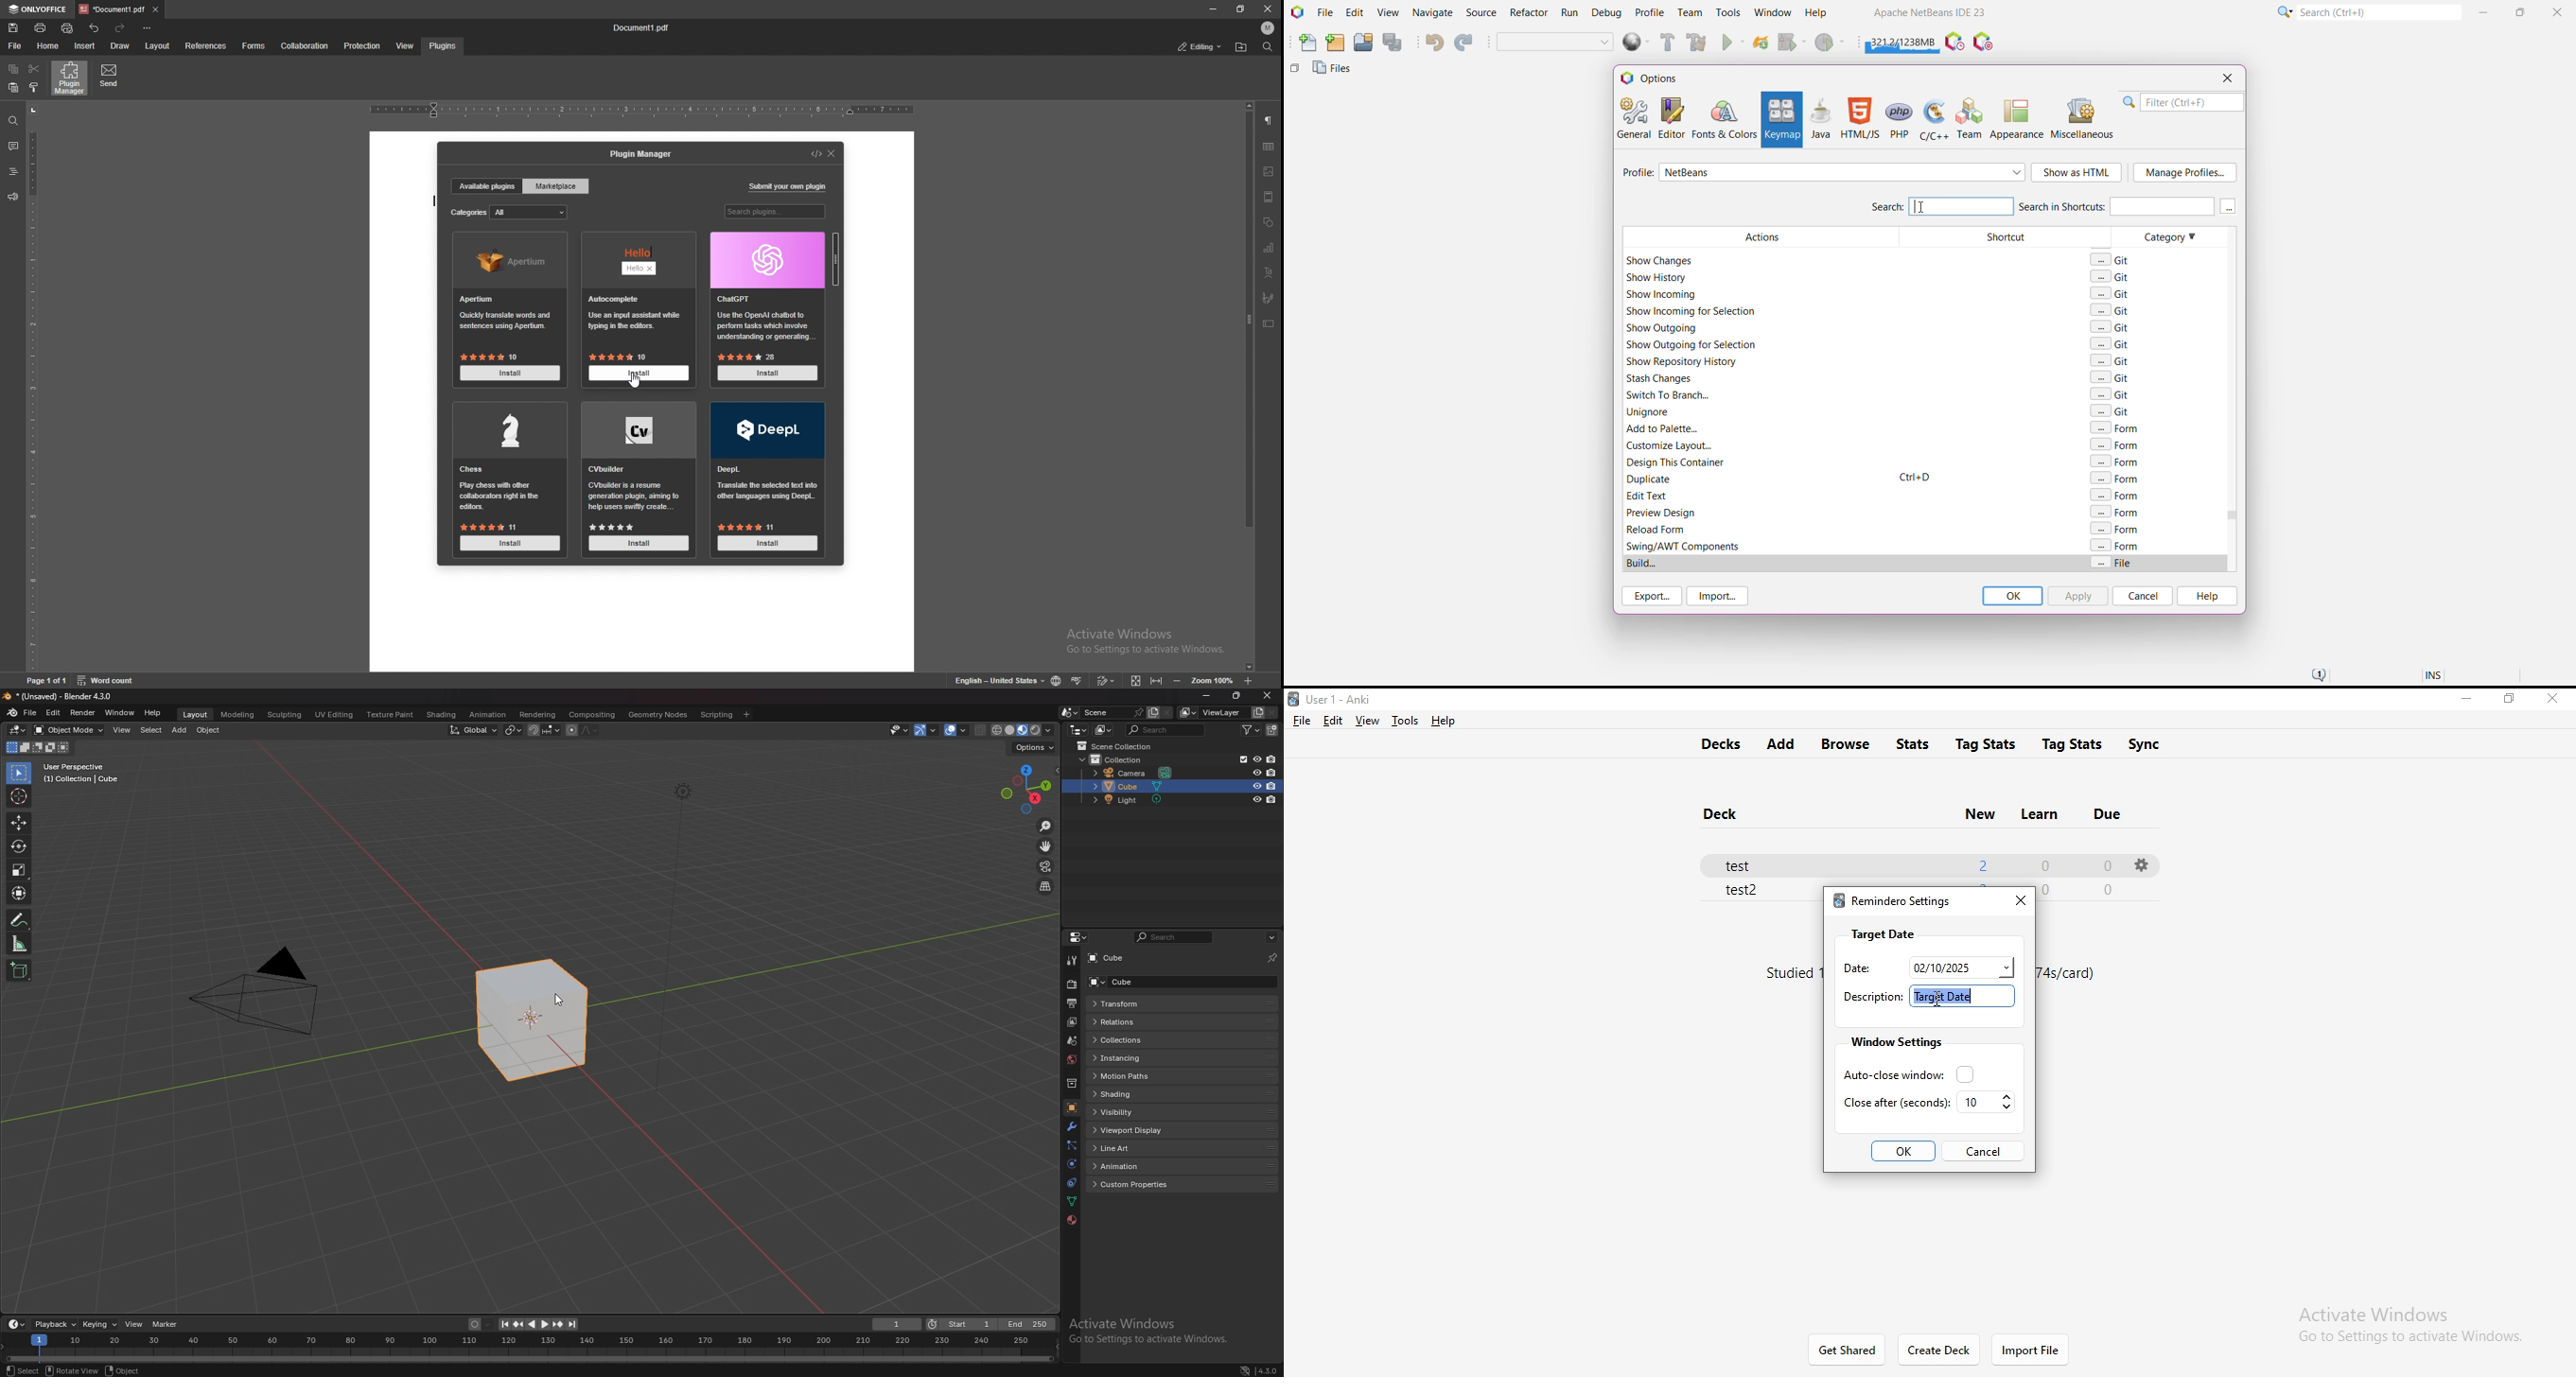 The width and height of the screenshot is (2576, 1400). What do you see at coordinates (119, 47) in the screenshot?
I see `draw` at bounding box center [119, 47].